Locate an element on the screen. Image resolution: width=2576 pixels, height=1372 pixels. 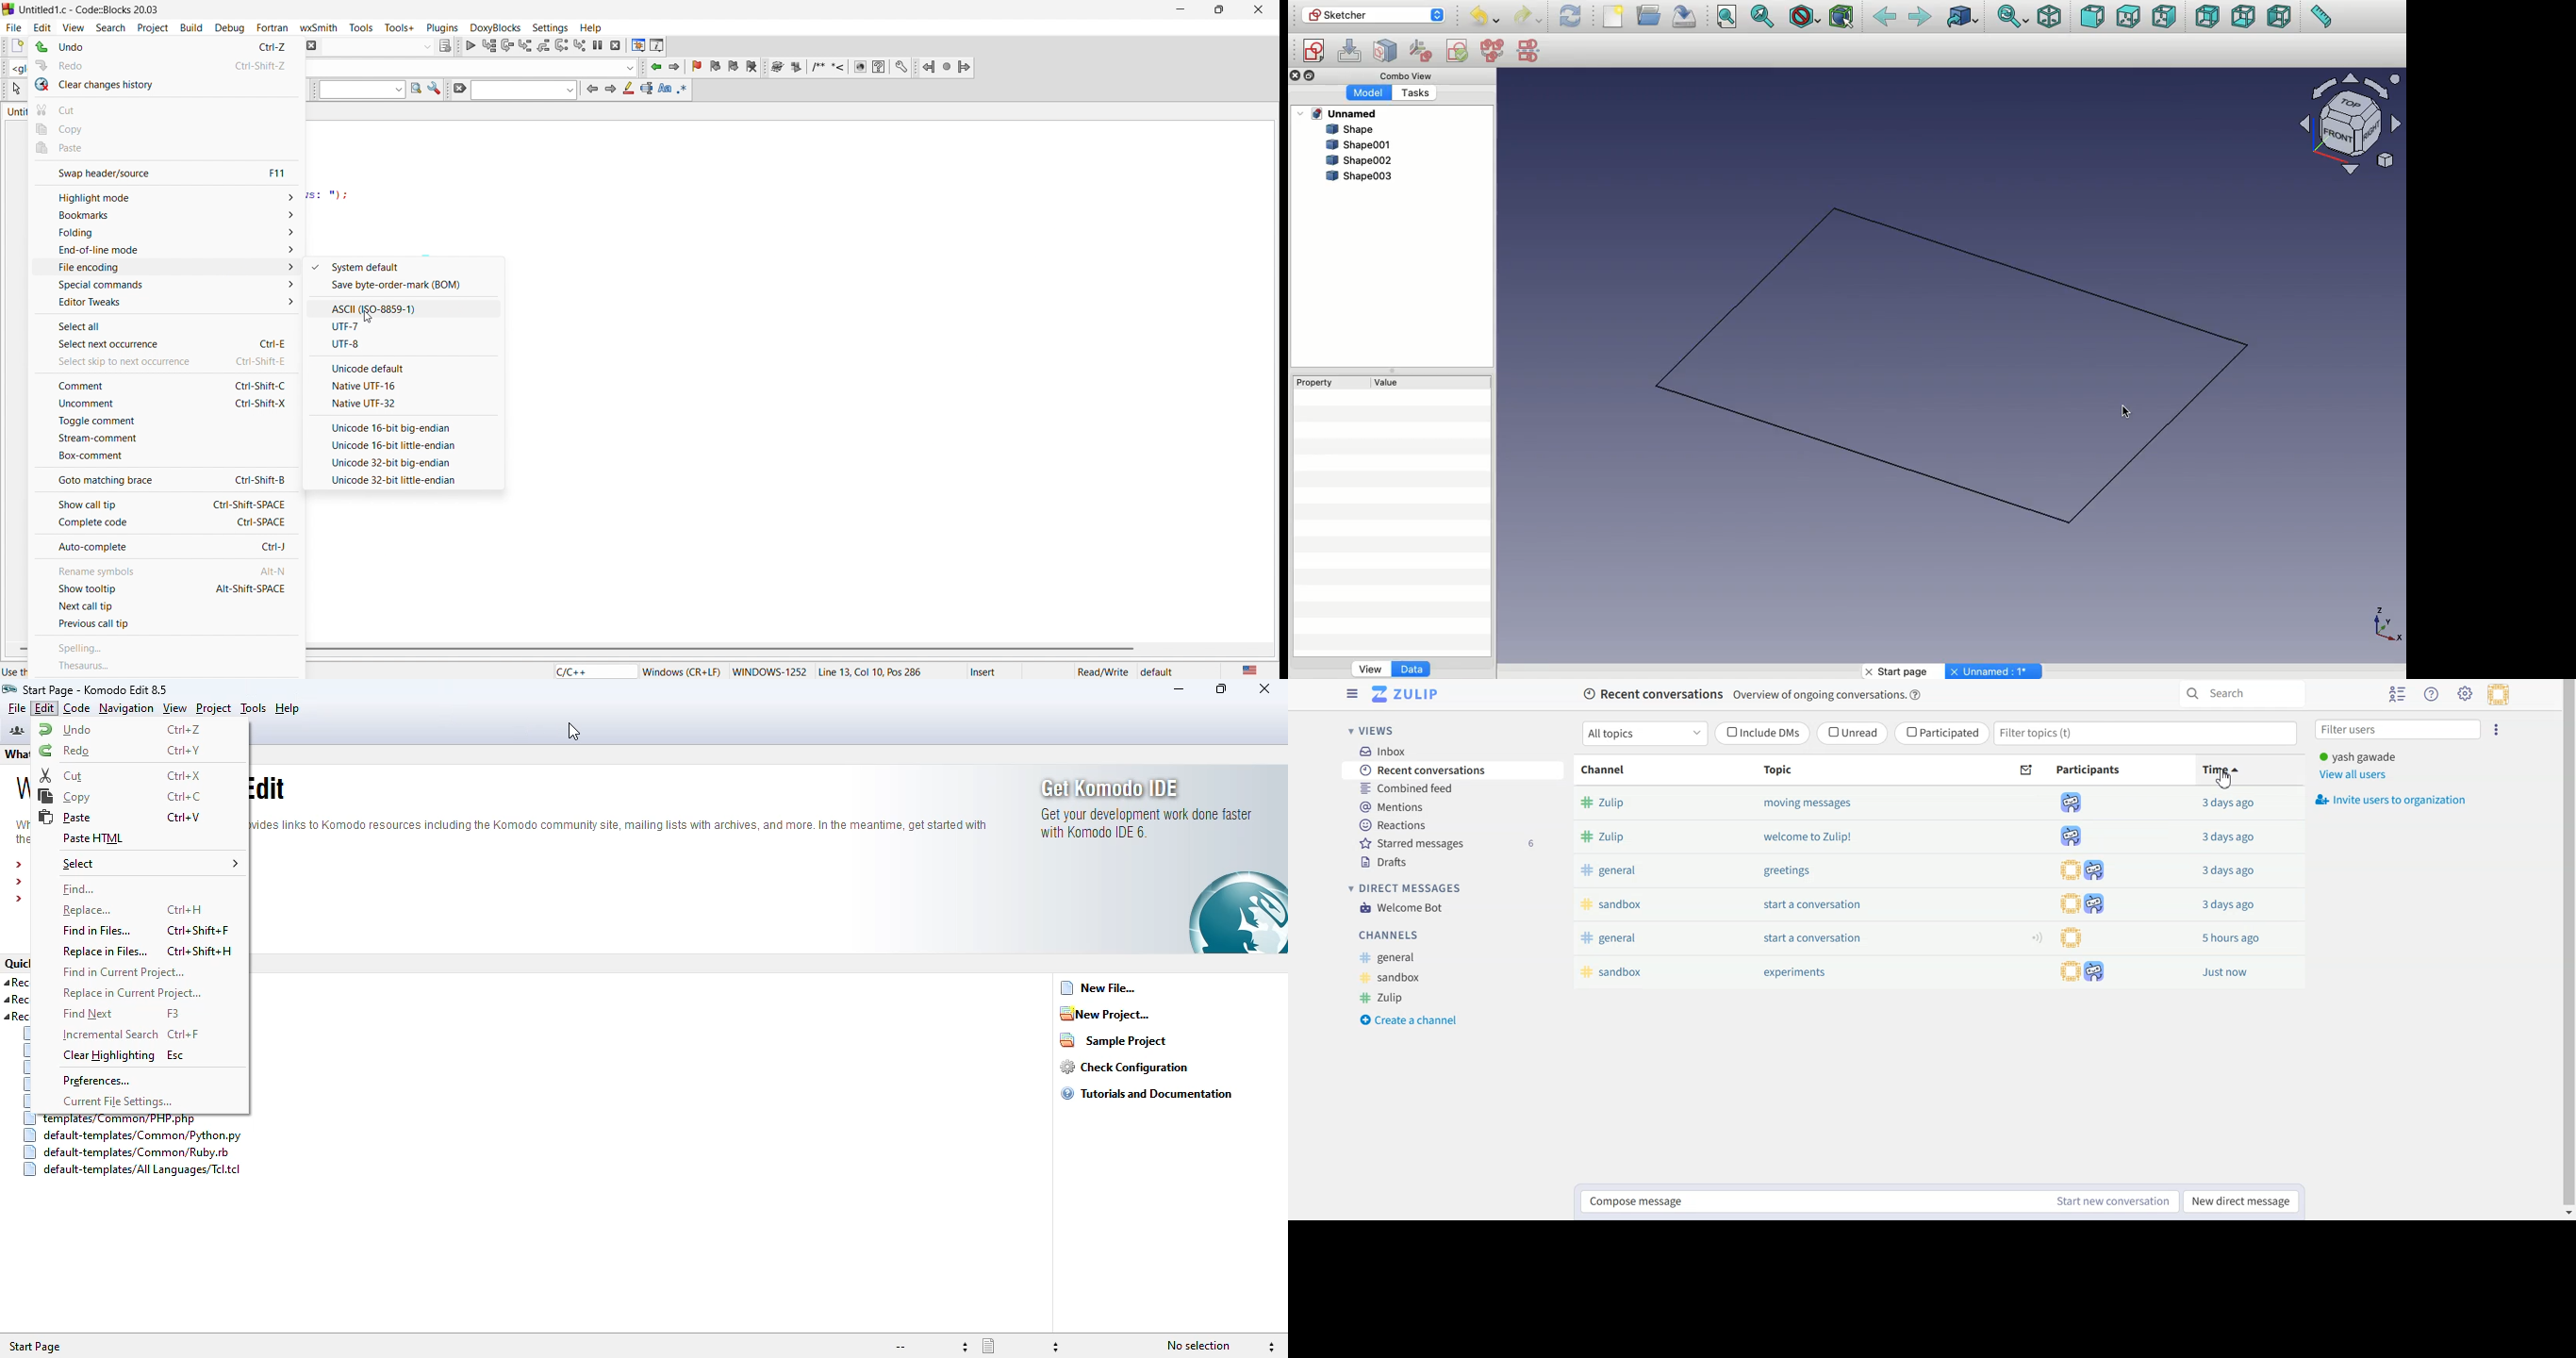
clear is located at coordinates (457, 89).